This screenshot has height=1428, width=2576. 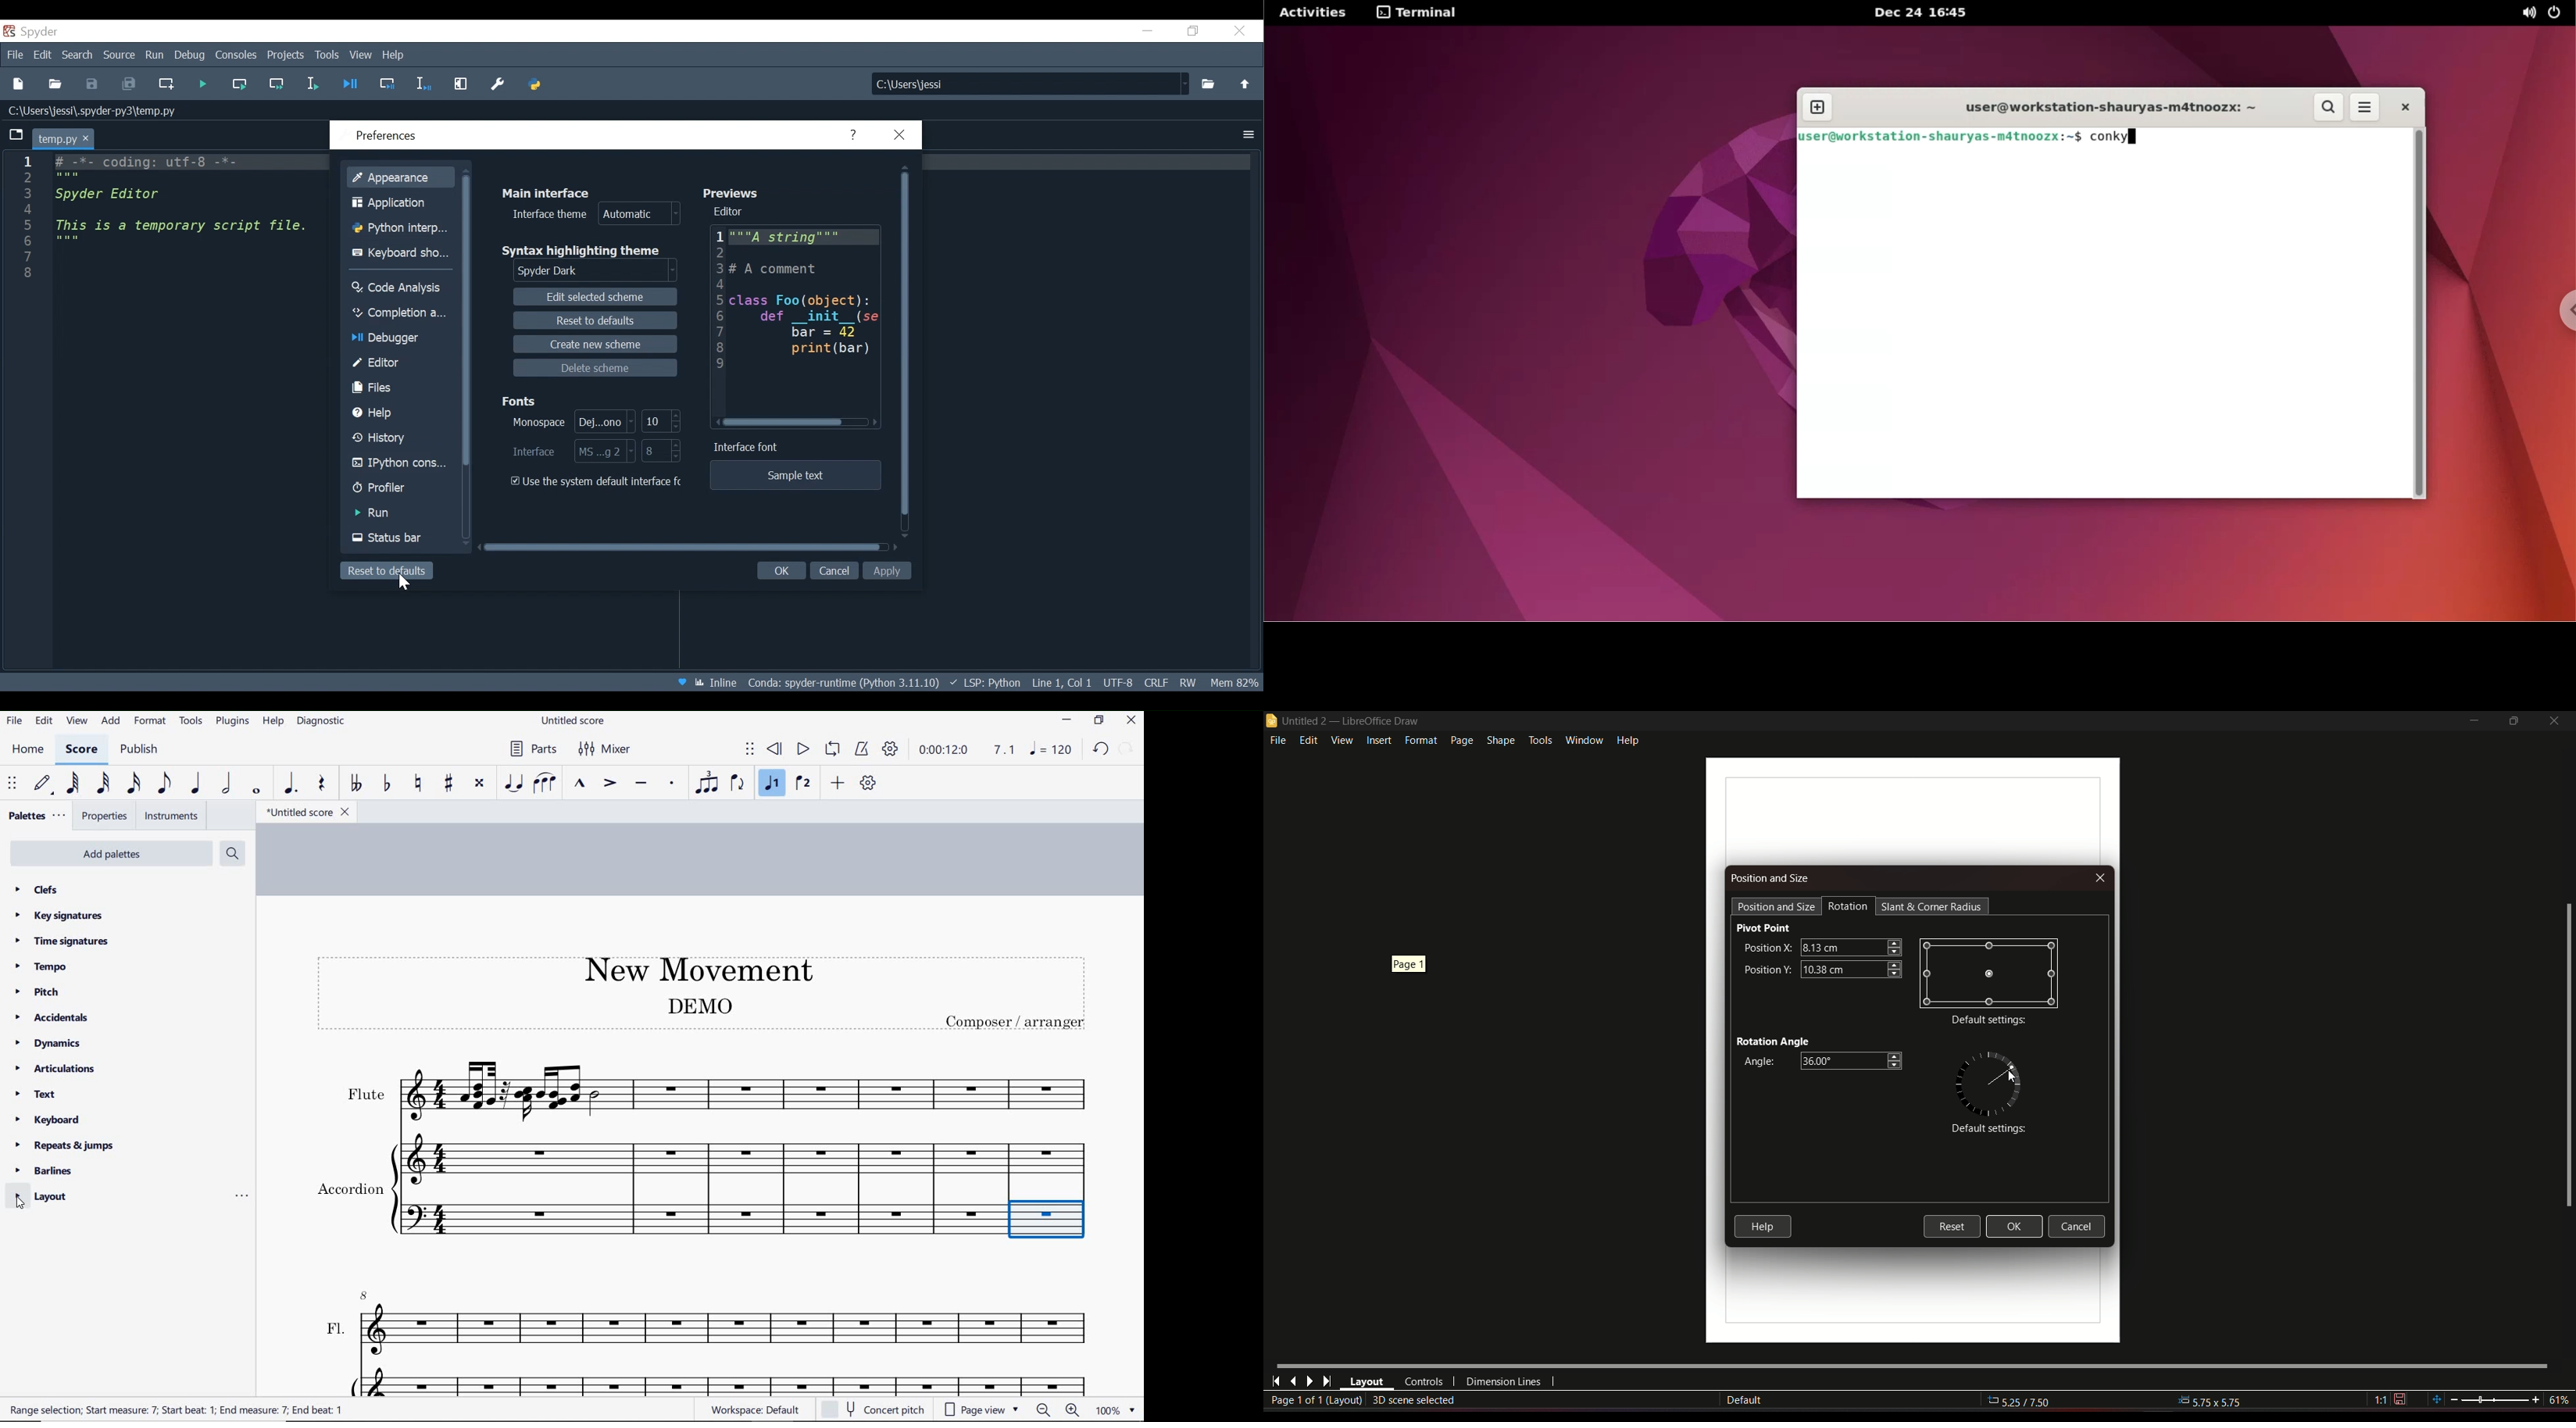 What do you see at coordinates (982, 1410) in the screenshot?
I see `page view` at bounding box center [982, 1410].